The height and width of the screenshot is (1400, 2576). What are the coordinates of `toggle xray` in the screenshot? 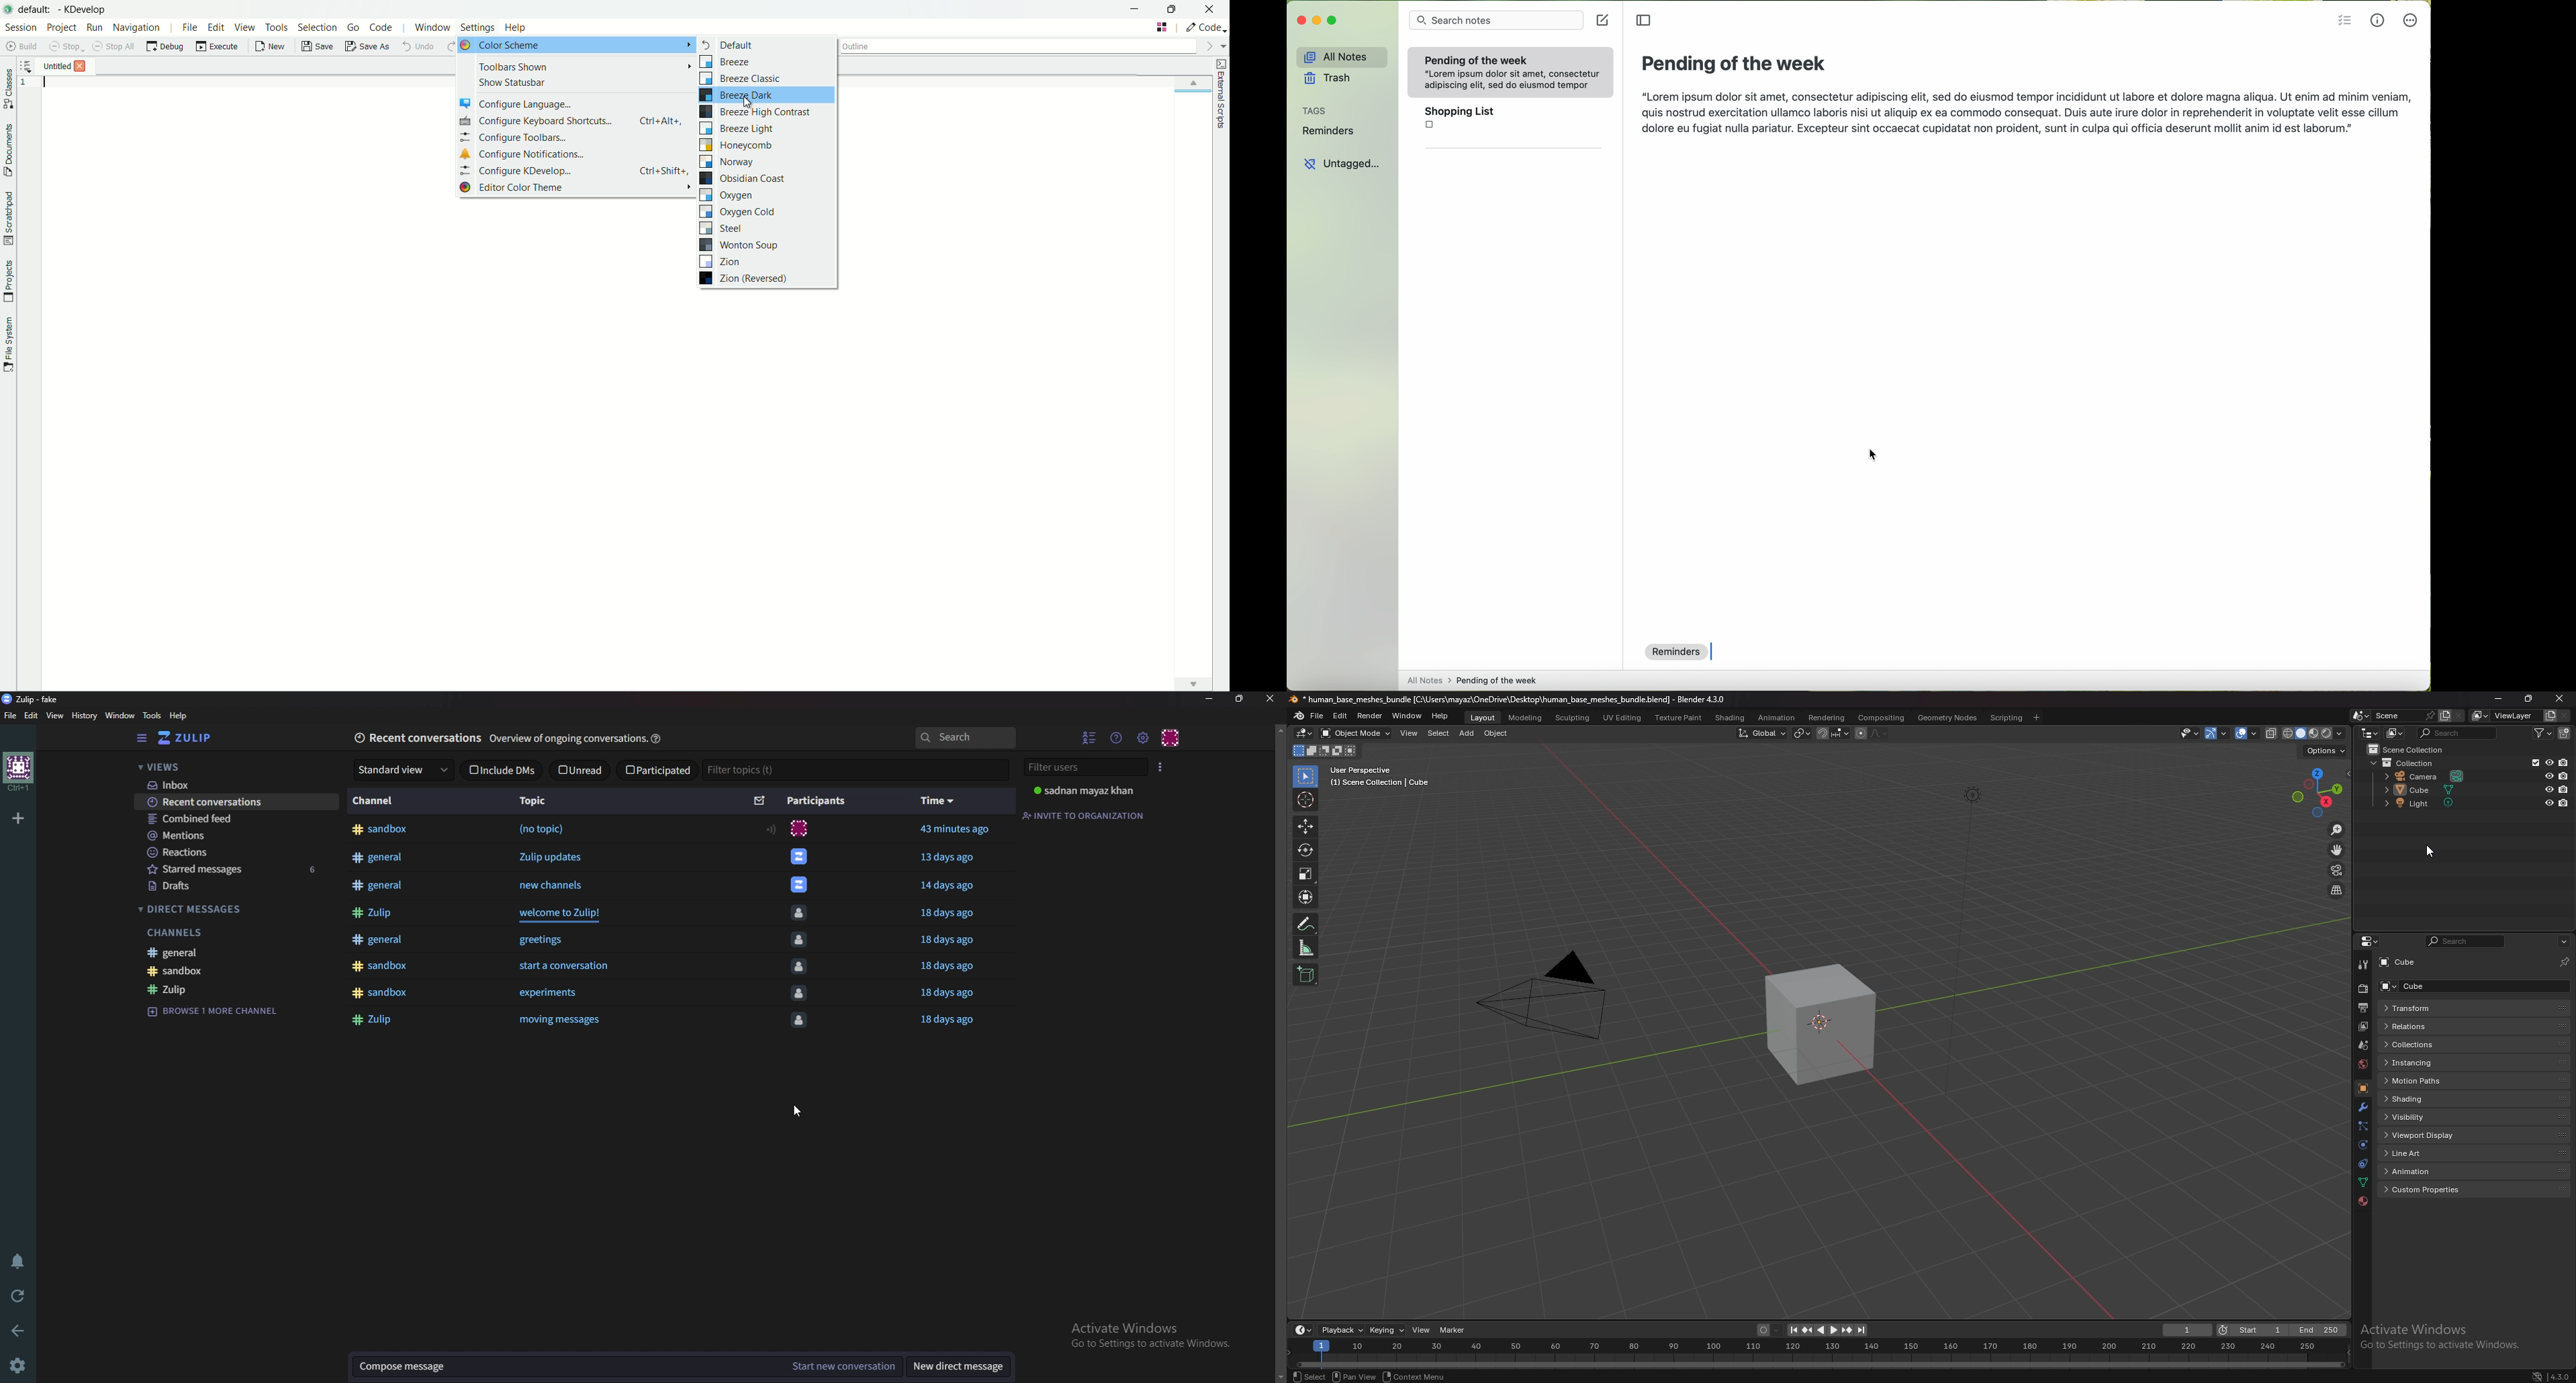 It's located at (2272, 733).